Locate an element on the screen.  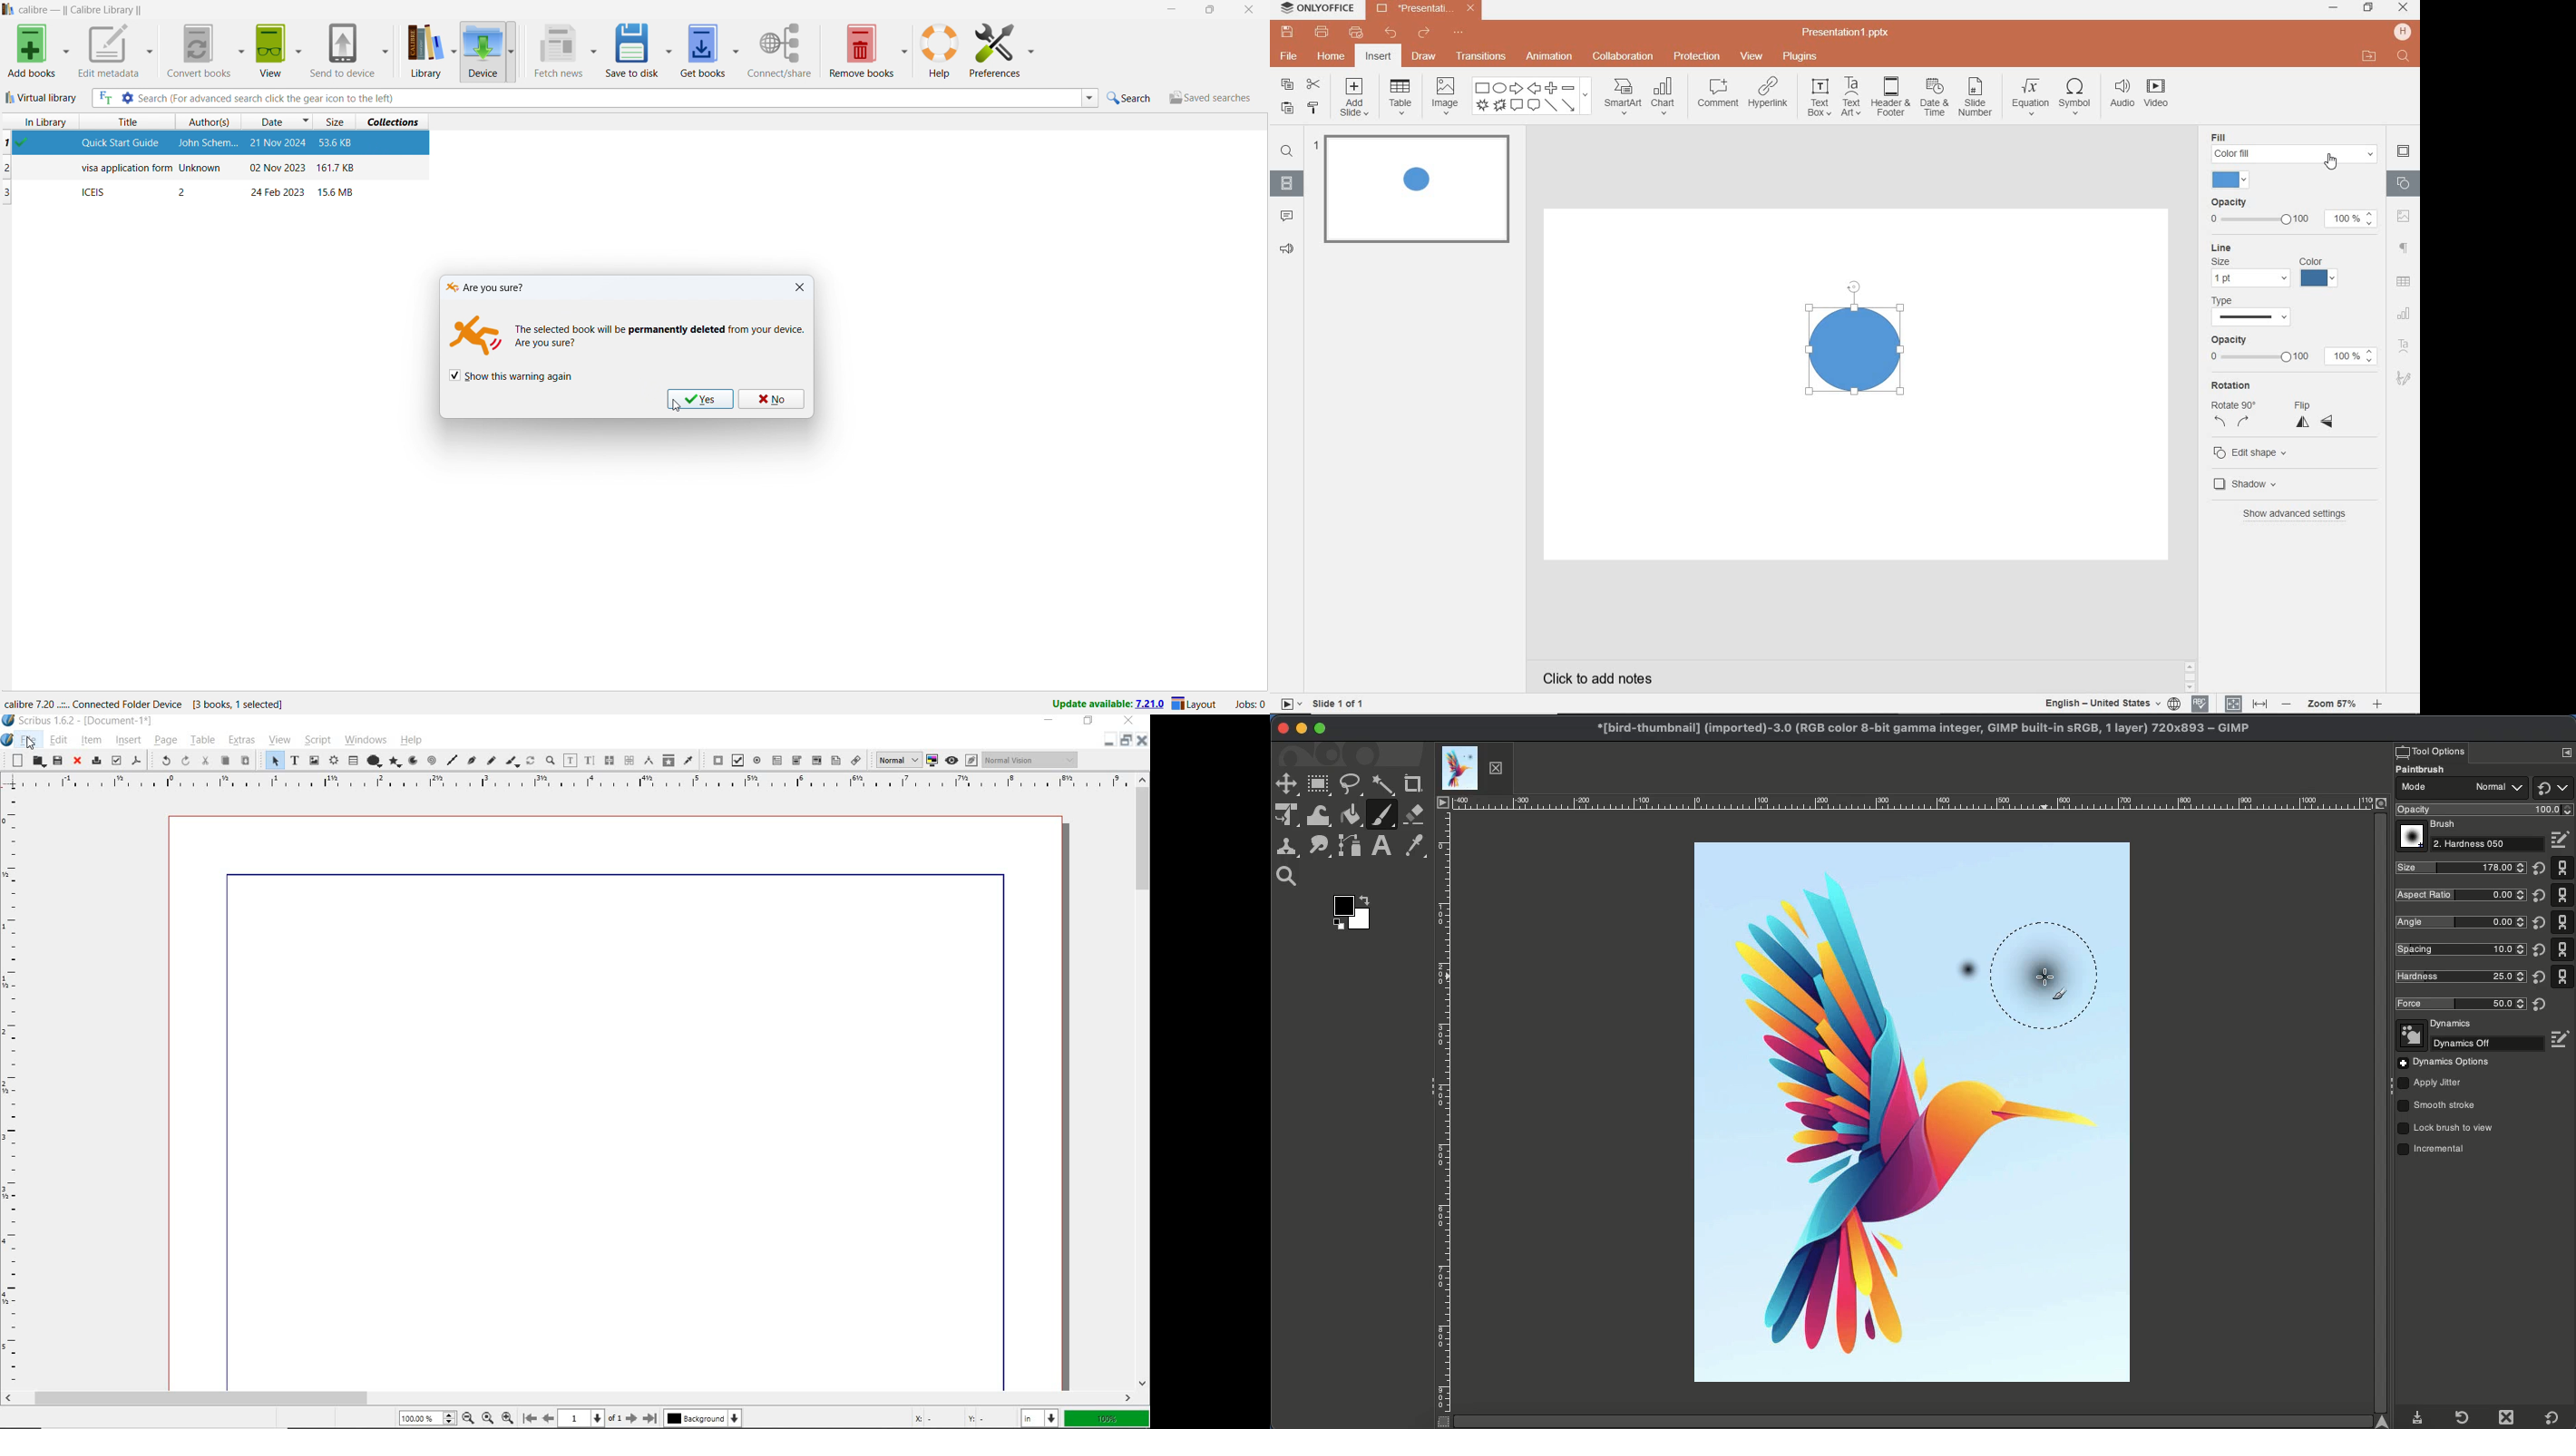
insert is located at coordinates (1378, 57).